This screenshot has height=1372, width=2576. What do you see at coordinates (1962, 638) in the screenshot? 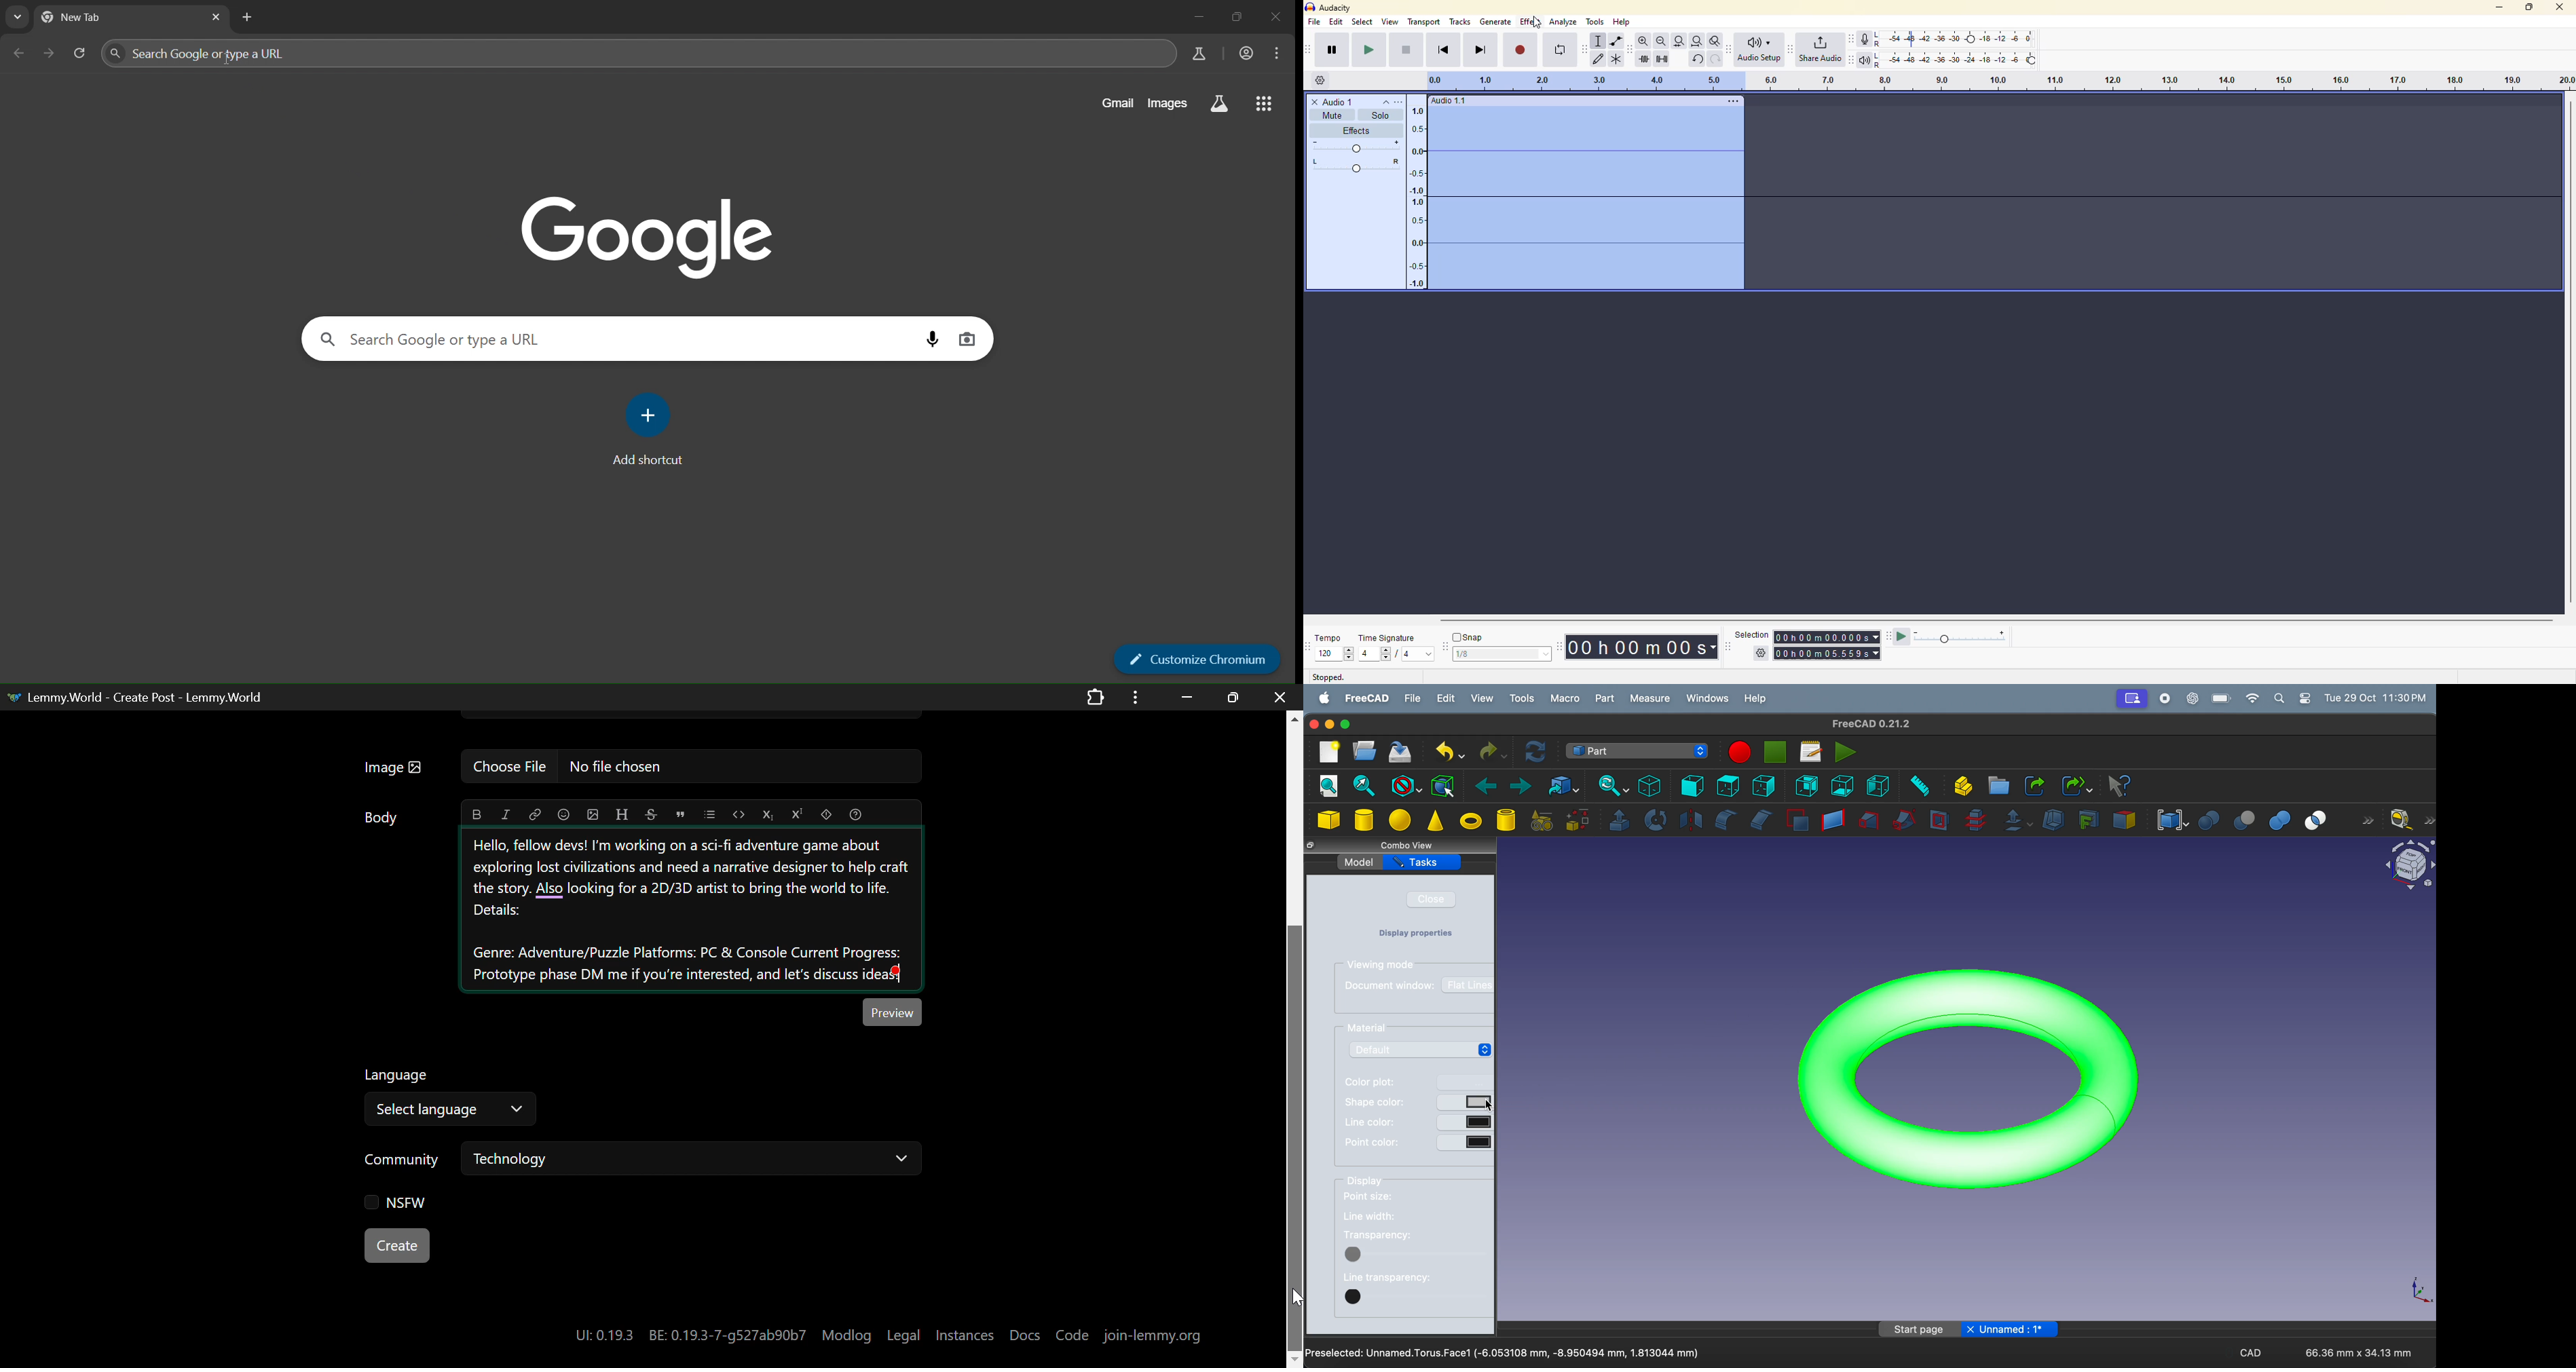
I see `play meter` at bounding box center [1962, 638].